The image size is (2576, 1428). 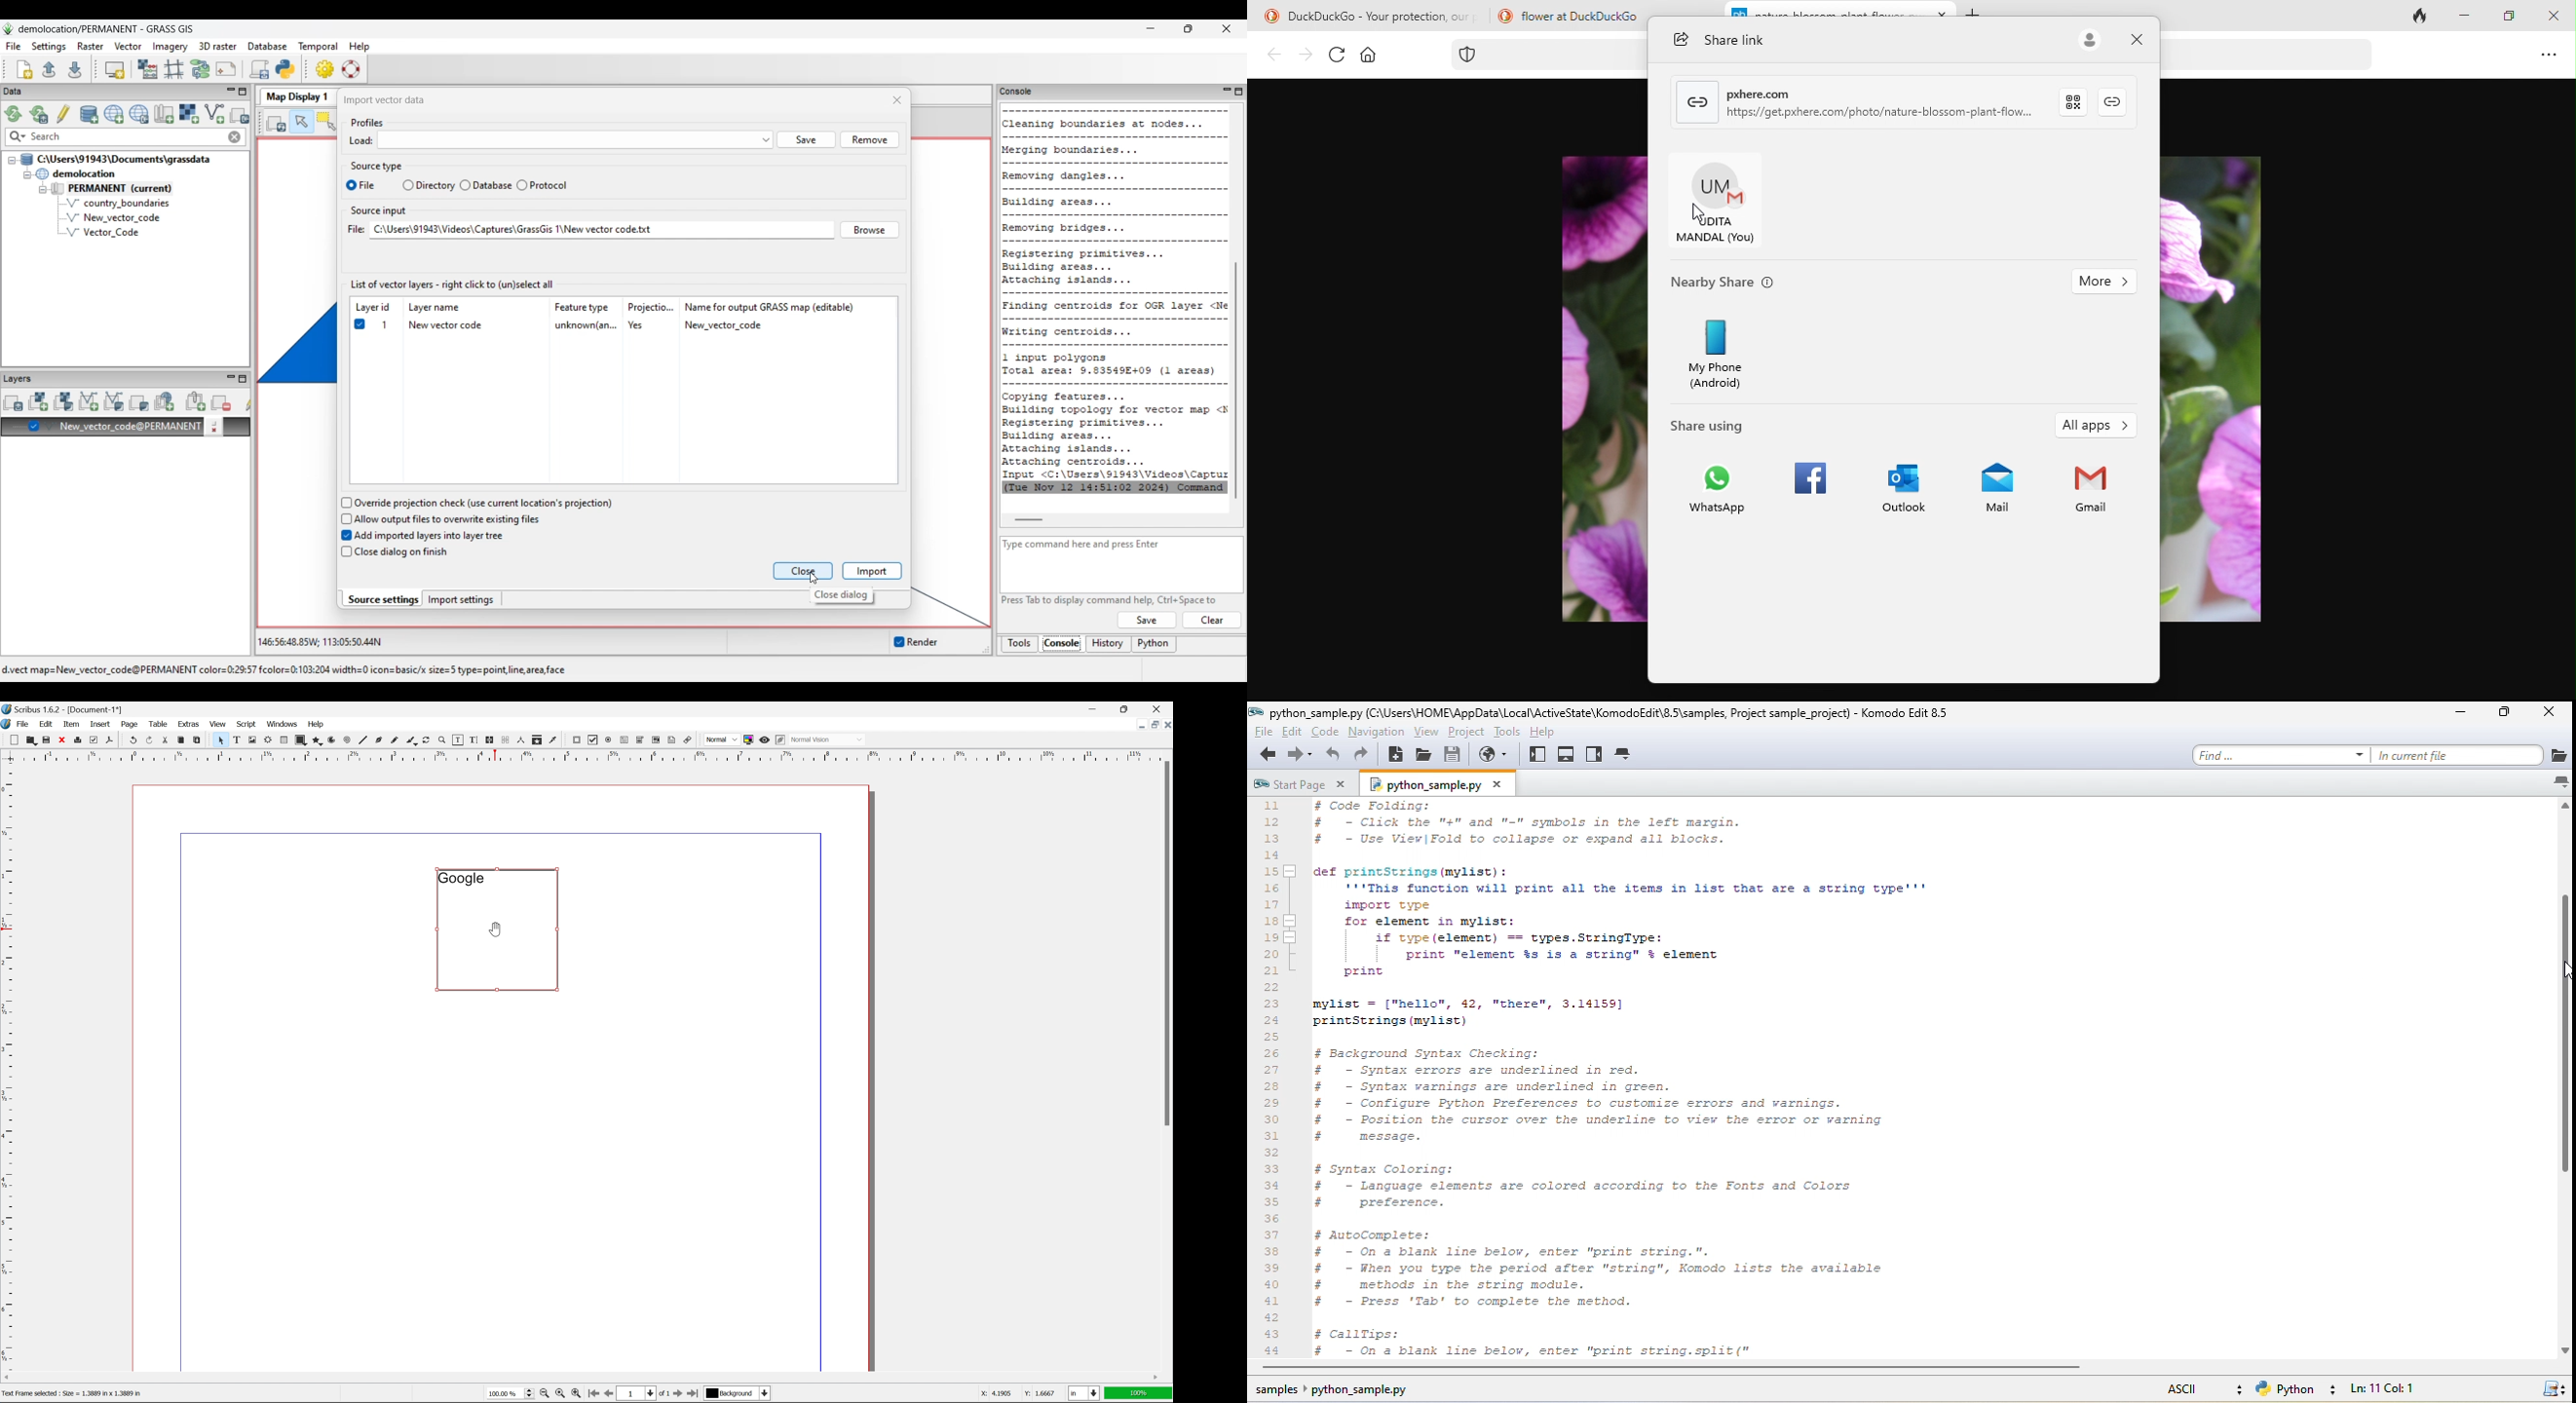 What do you see at coordinates (656, 741) in the screenshot?
I see `pdf list box` at bounding box center [656, 741].